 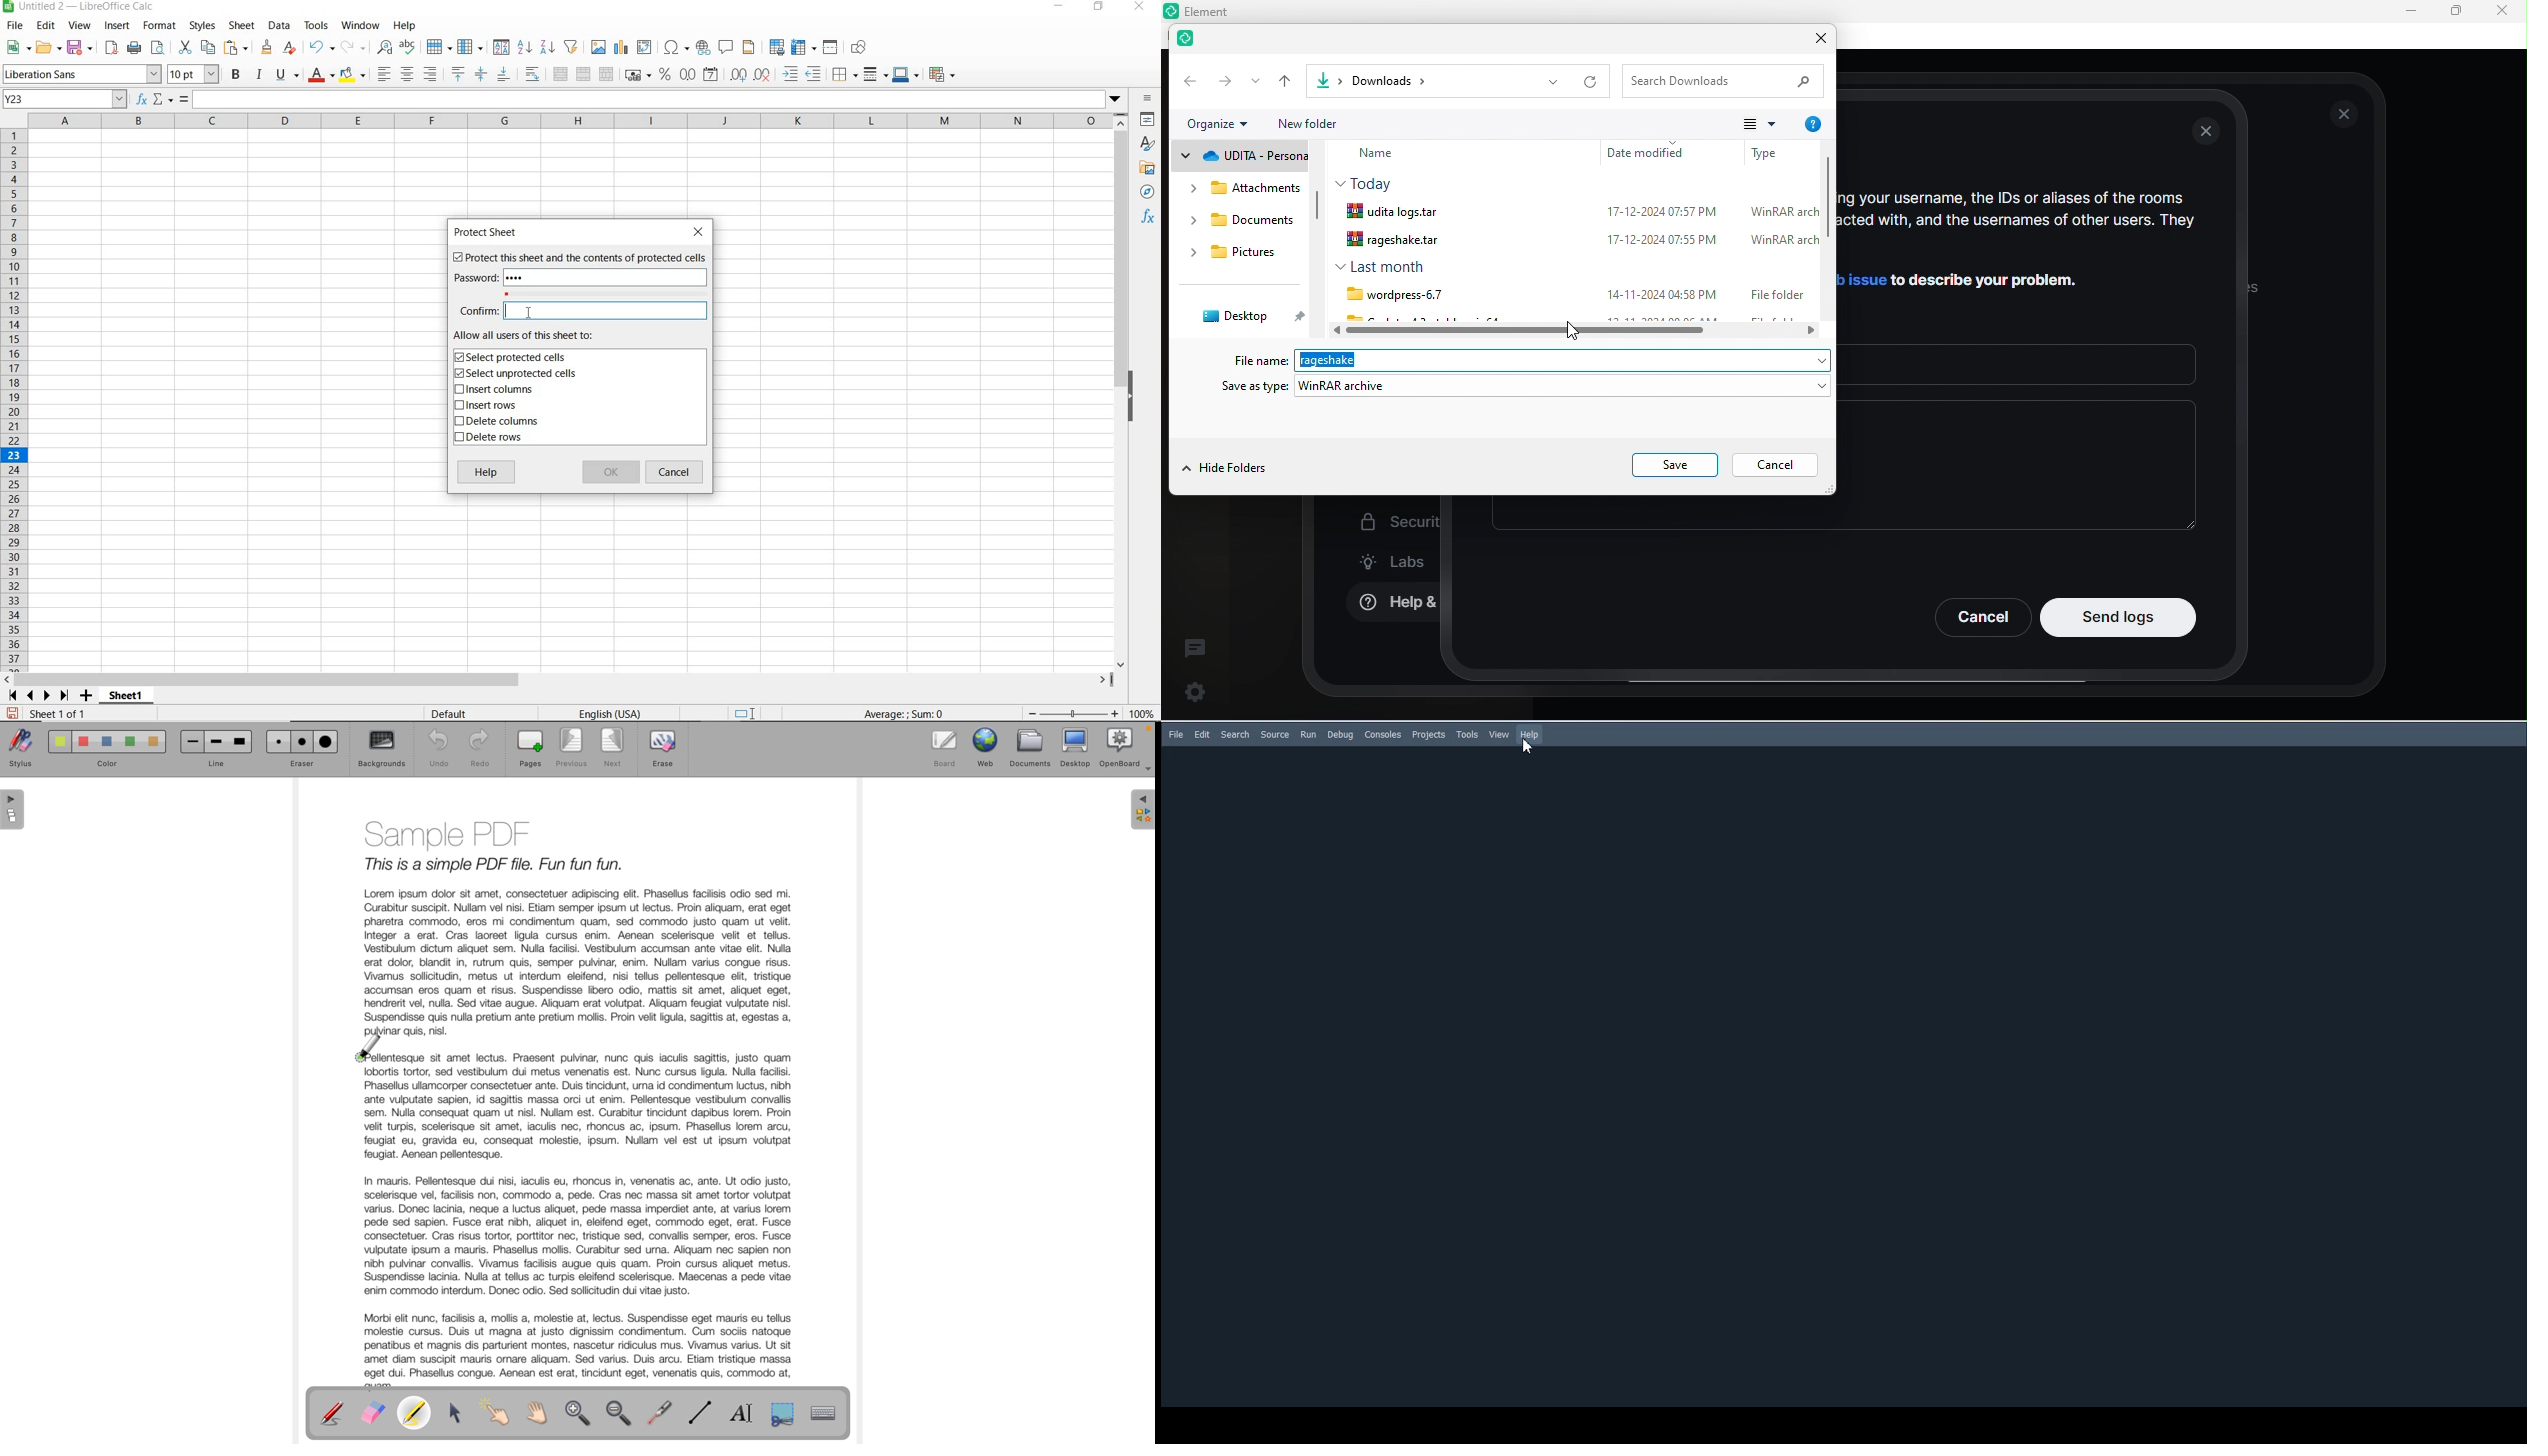 What do you see at coordinates (1656, 238) in the screenshot?
I see `17-12-2024 07:55 PM` at bounding box center [1656, 238].